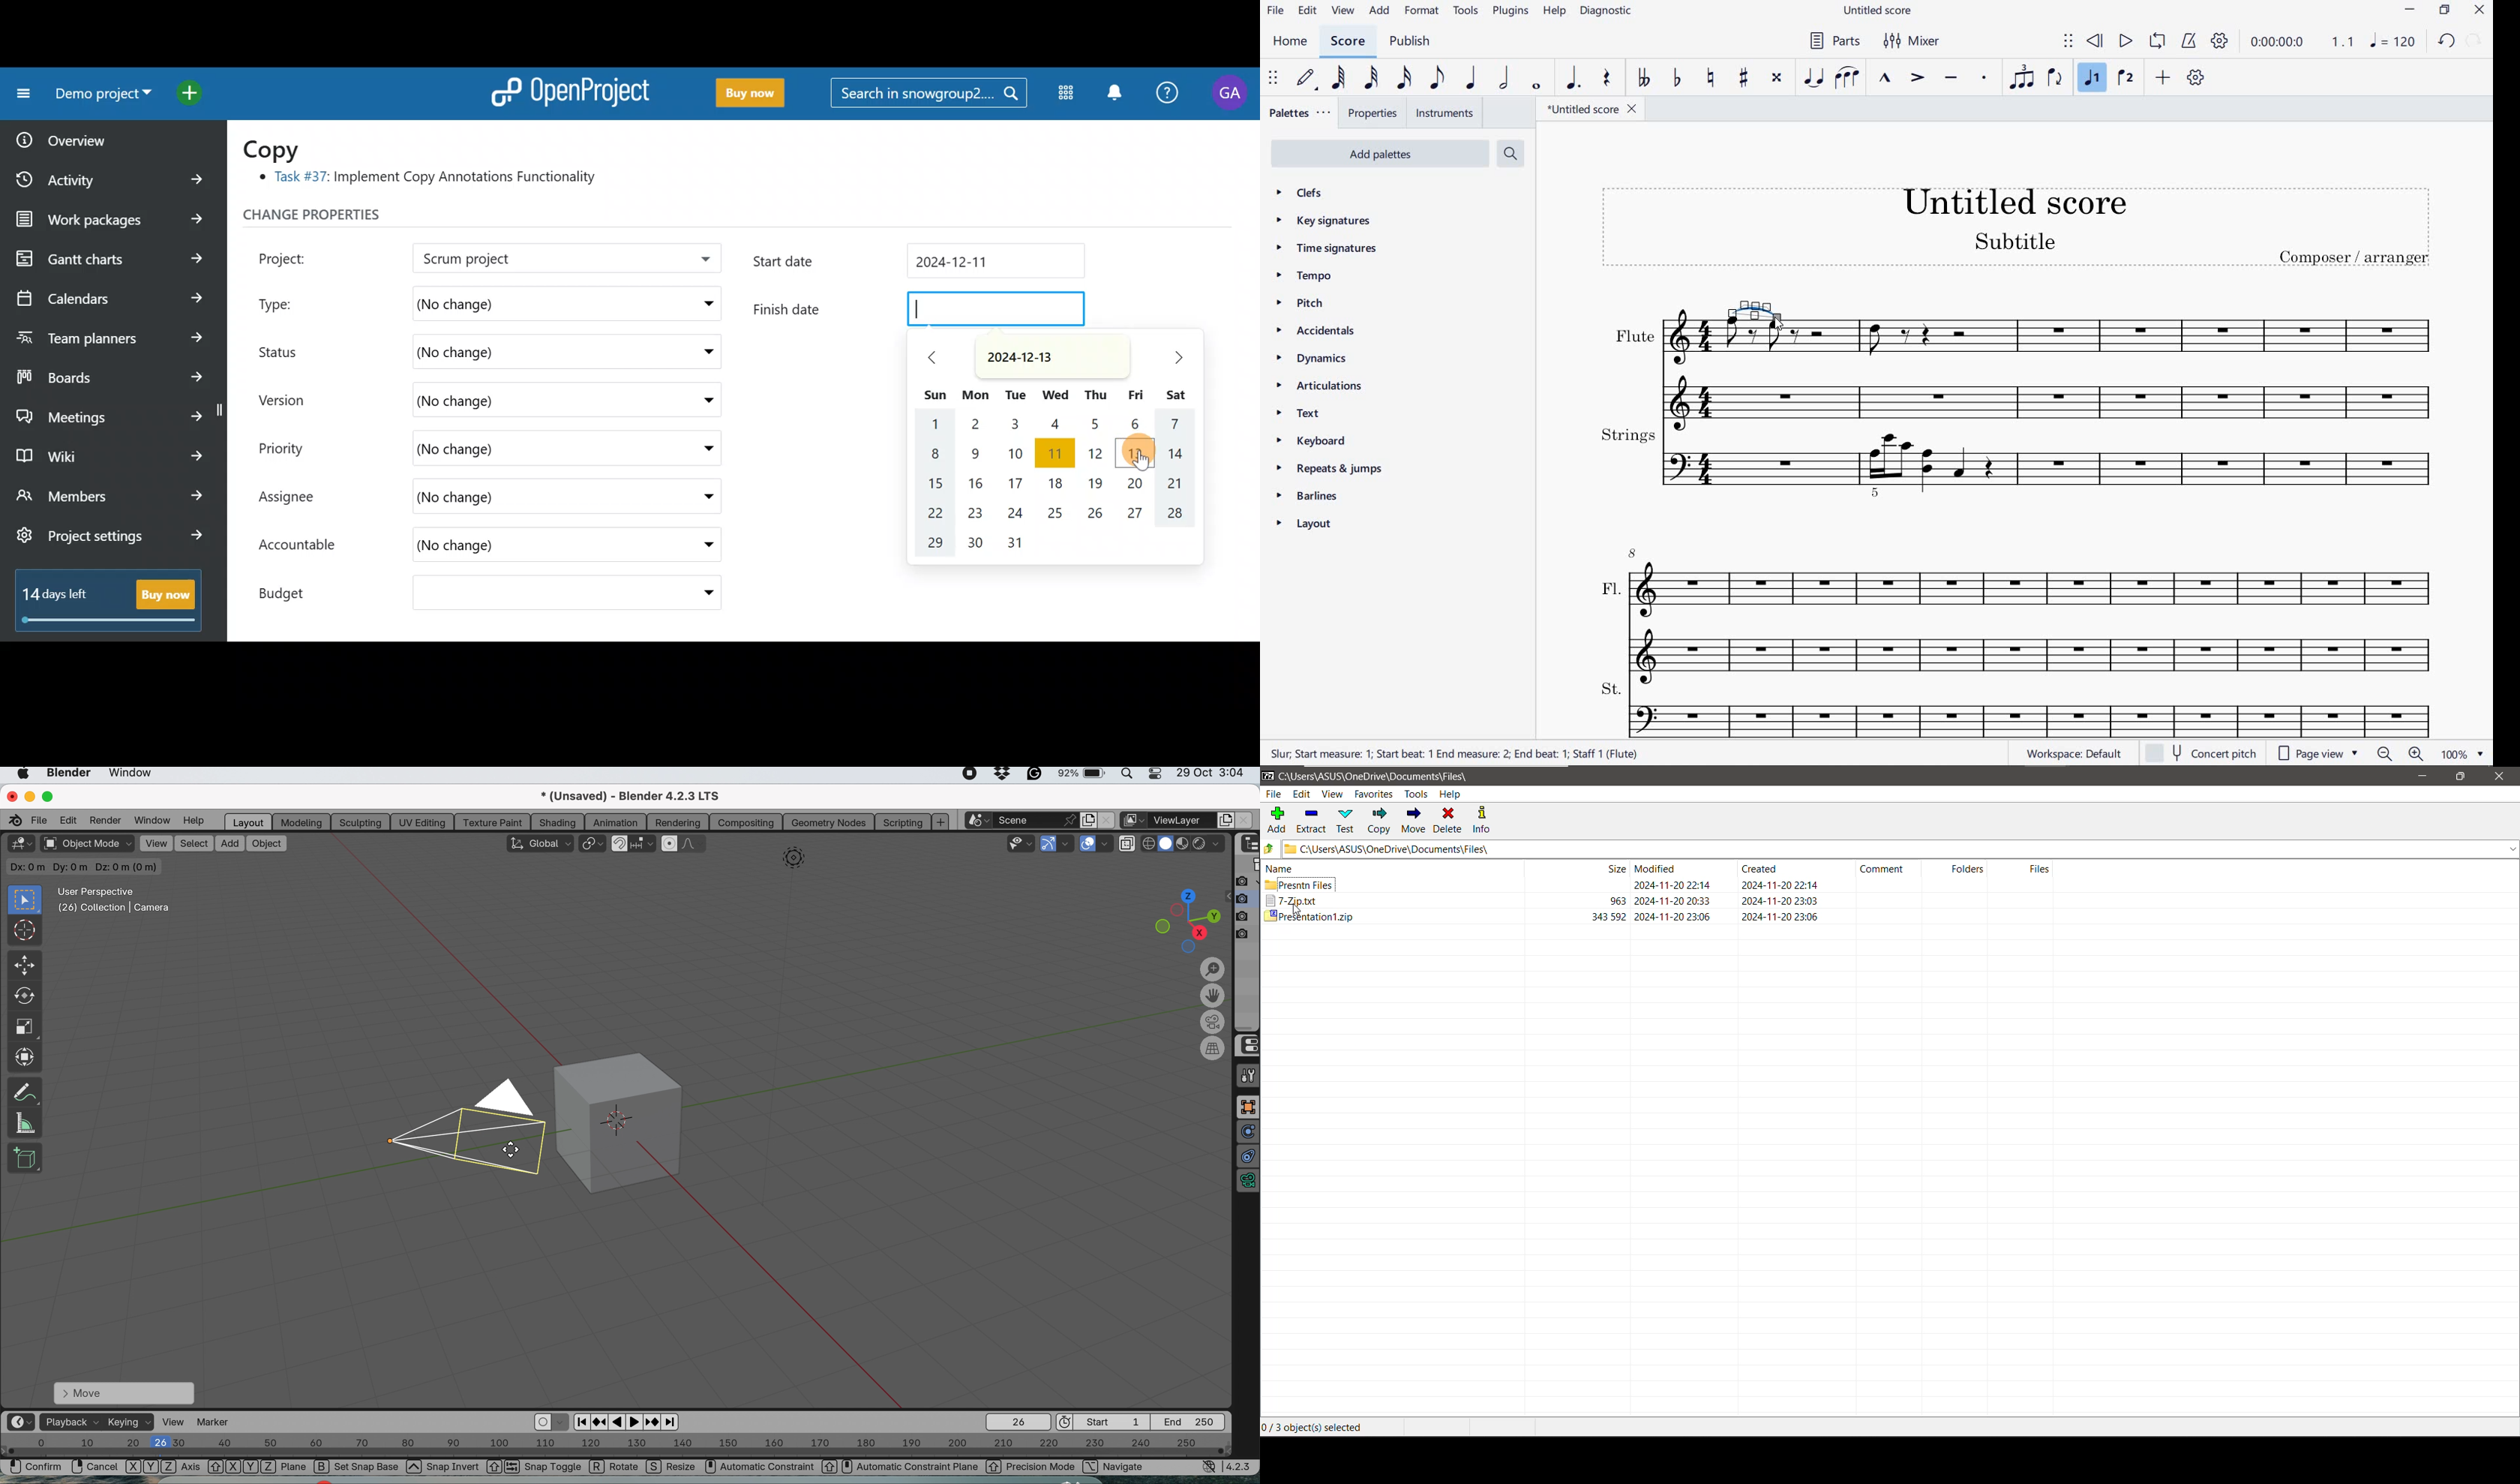  I want to click on Fl., so click(2021, 610).